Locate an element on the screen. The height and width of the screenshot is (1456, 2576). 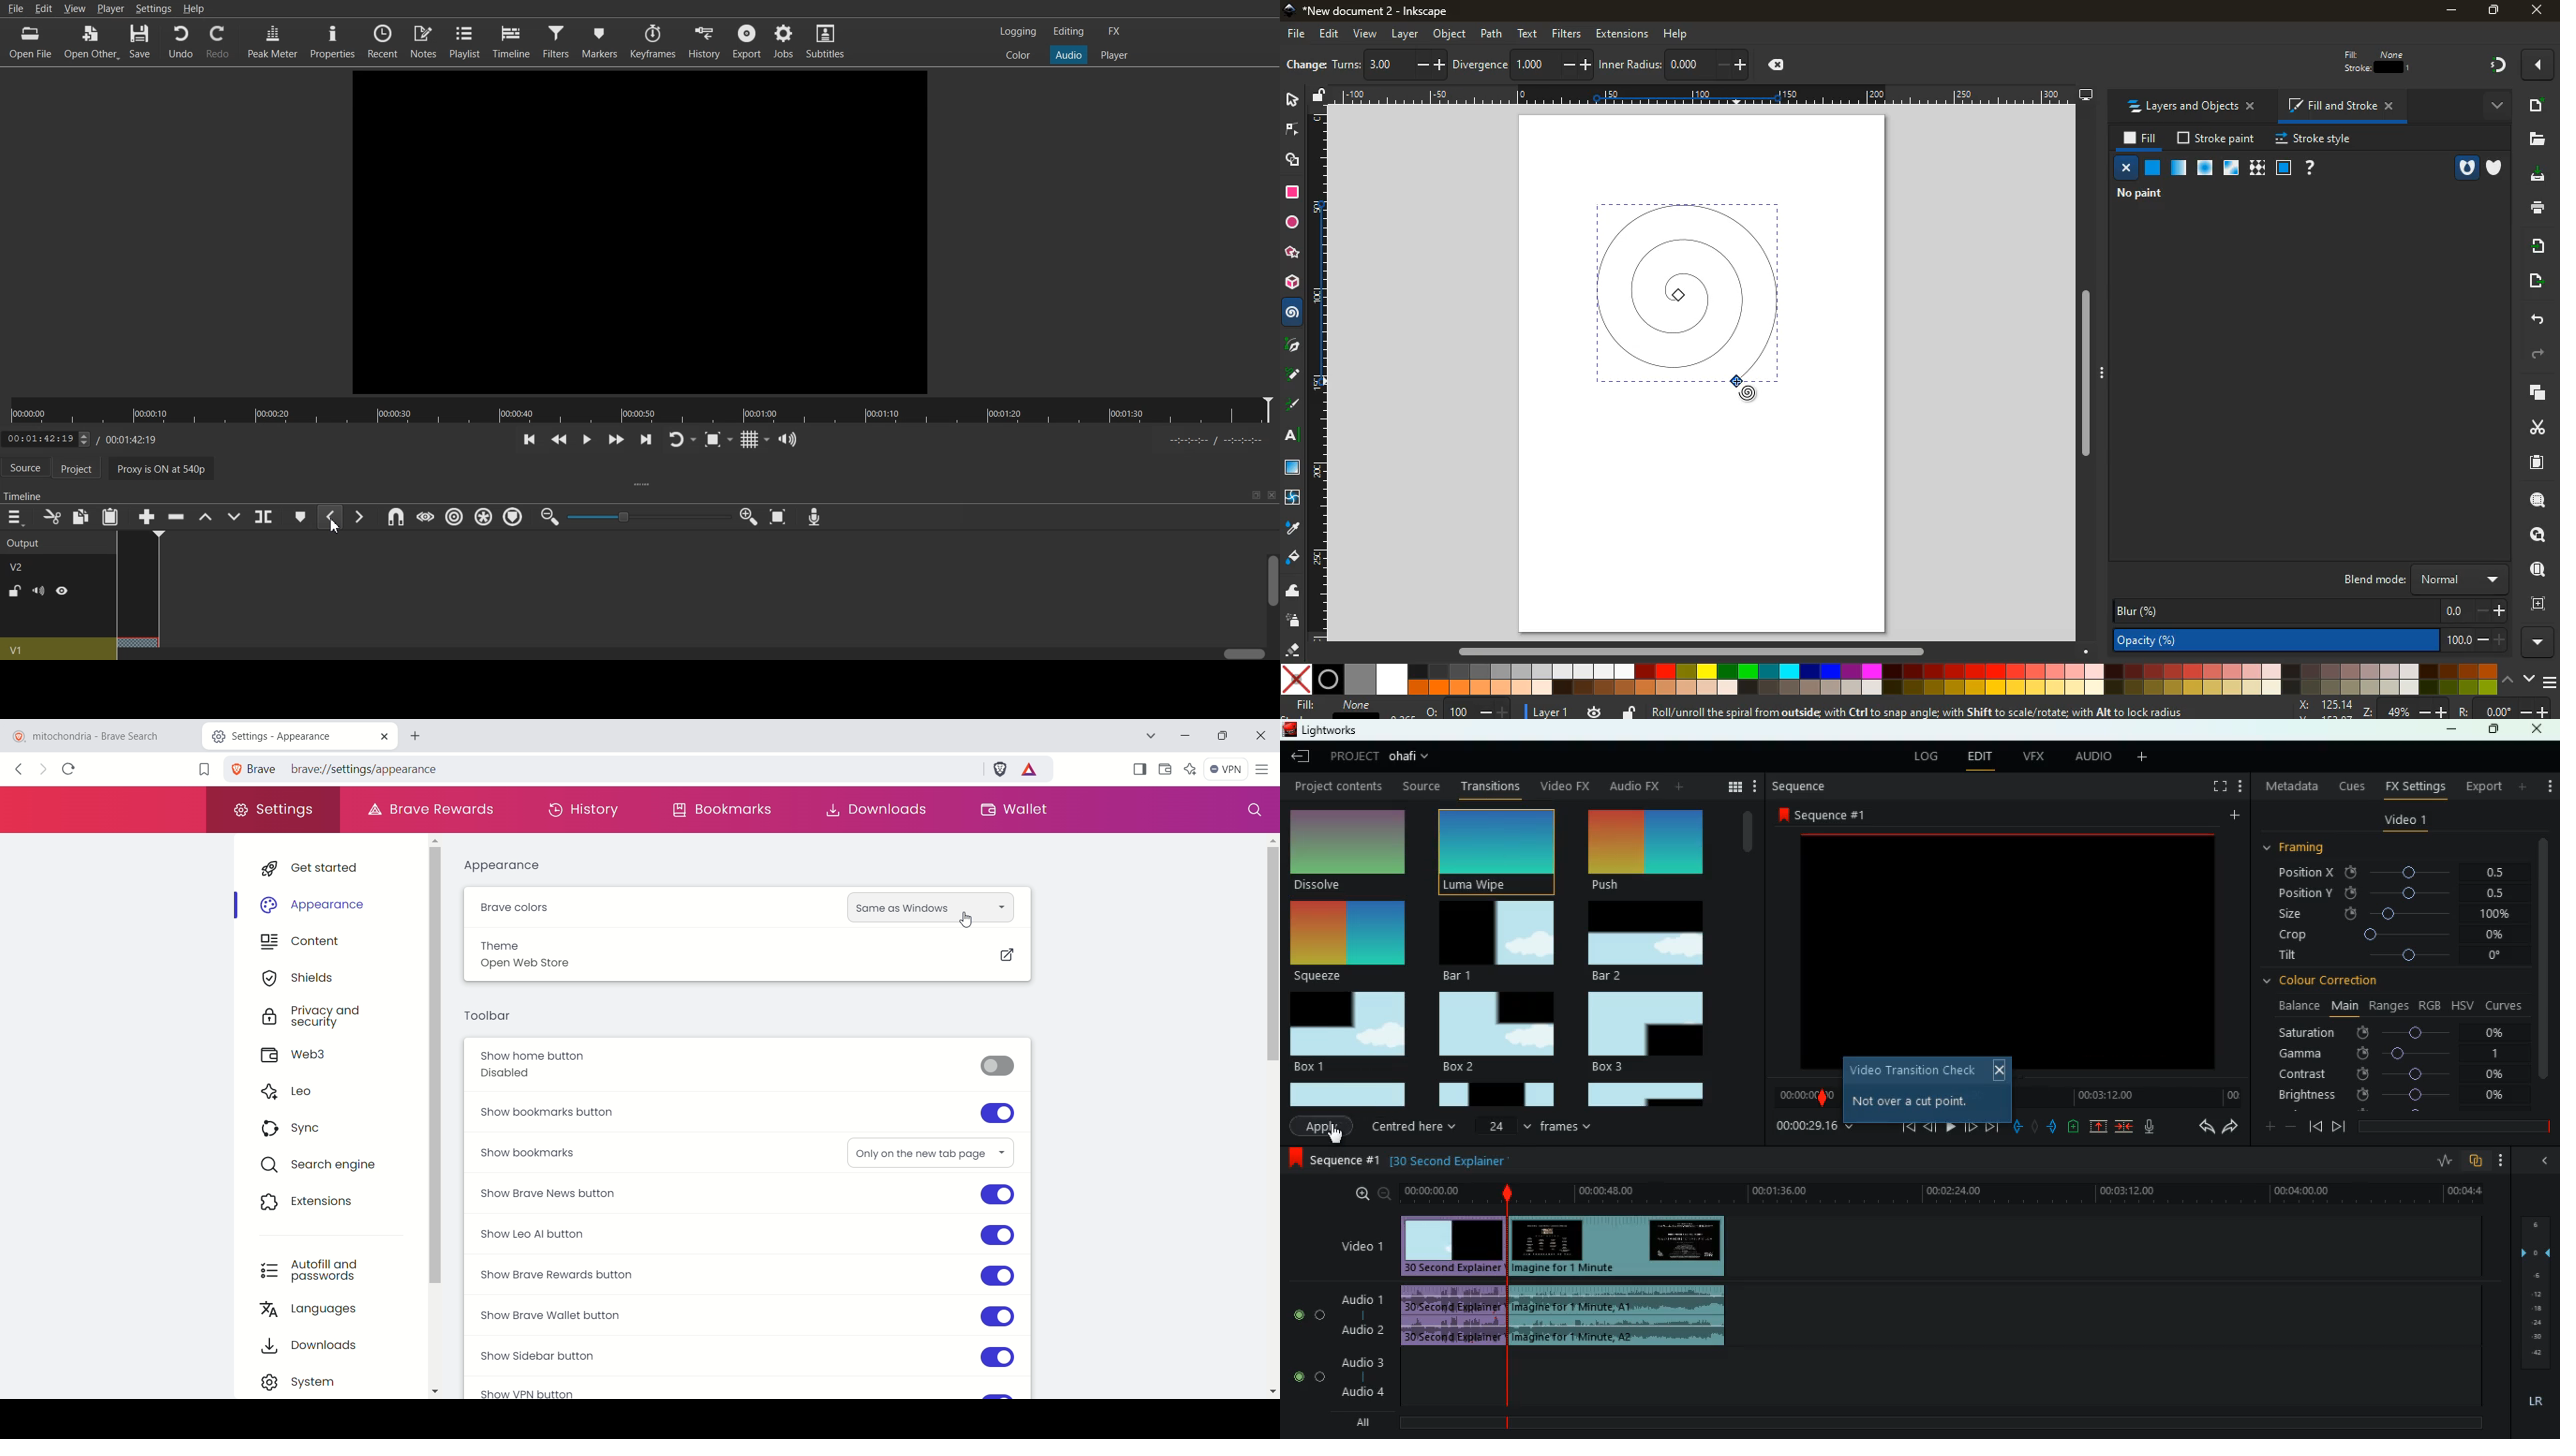
colour correction is located at coordinates (2328, 980).